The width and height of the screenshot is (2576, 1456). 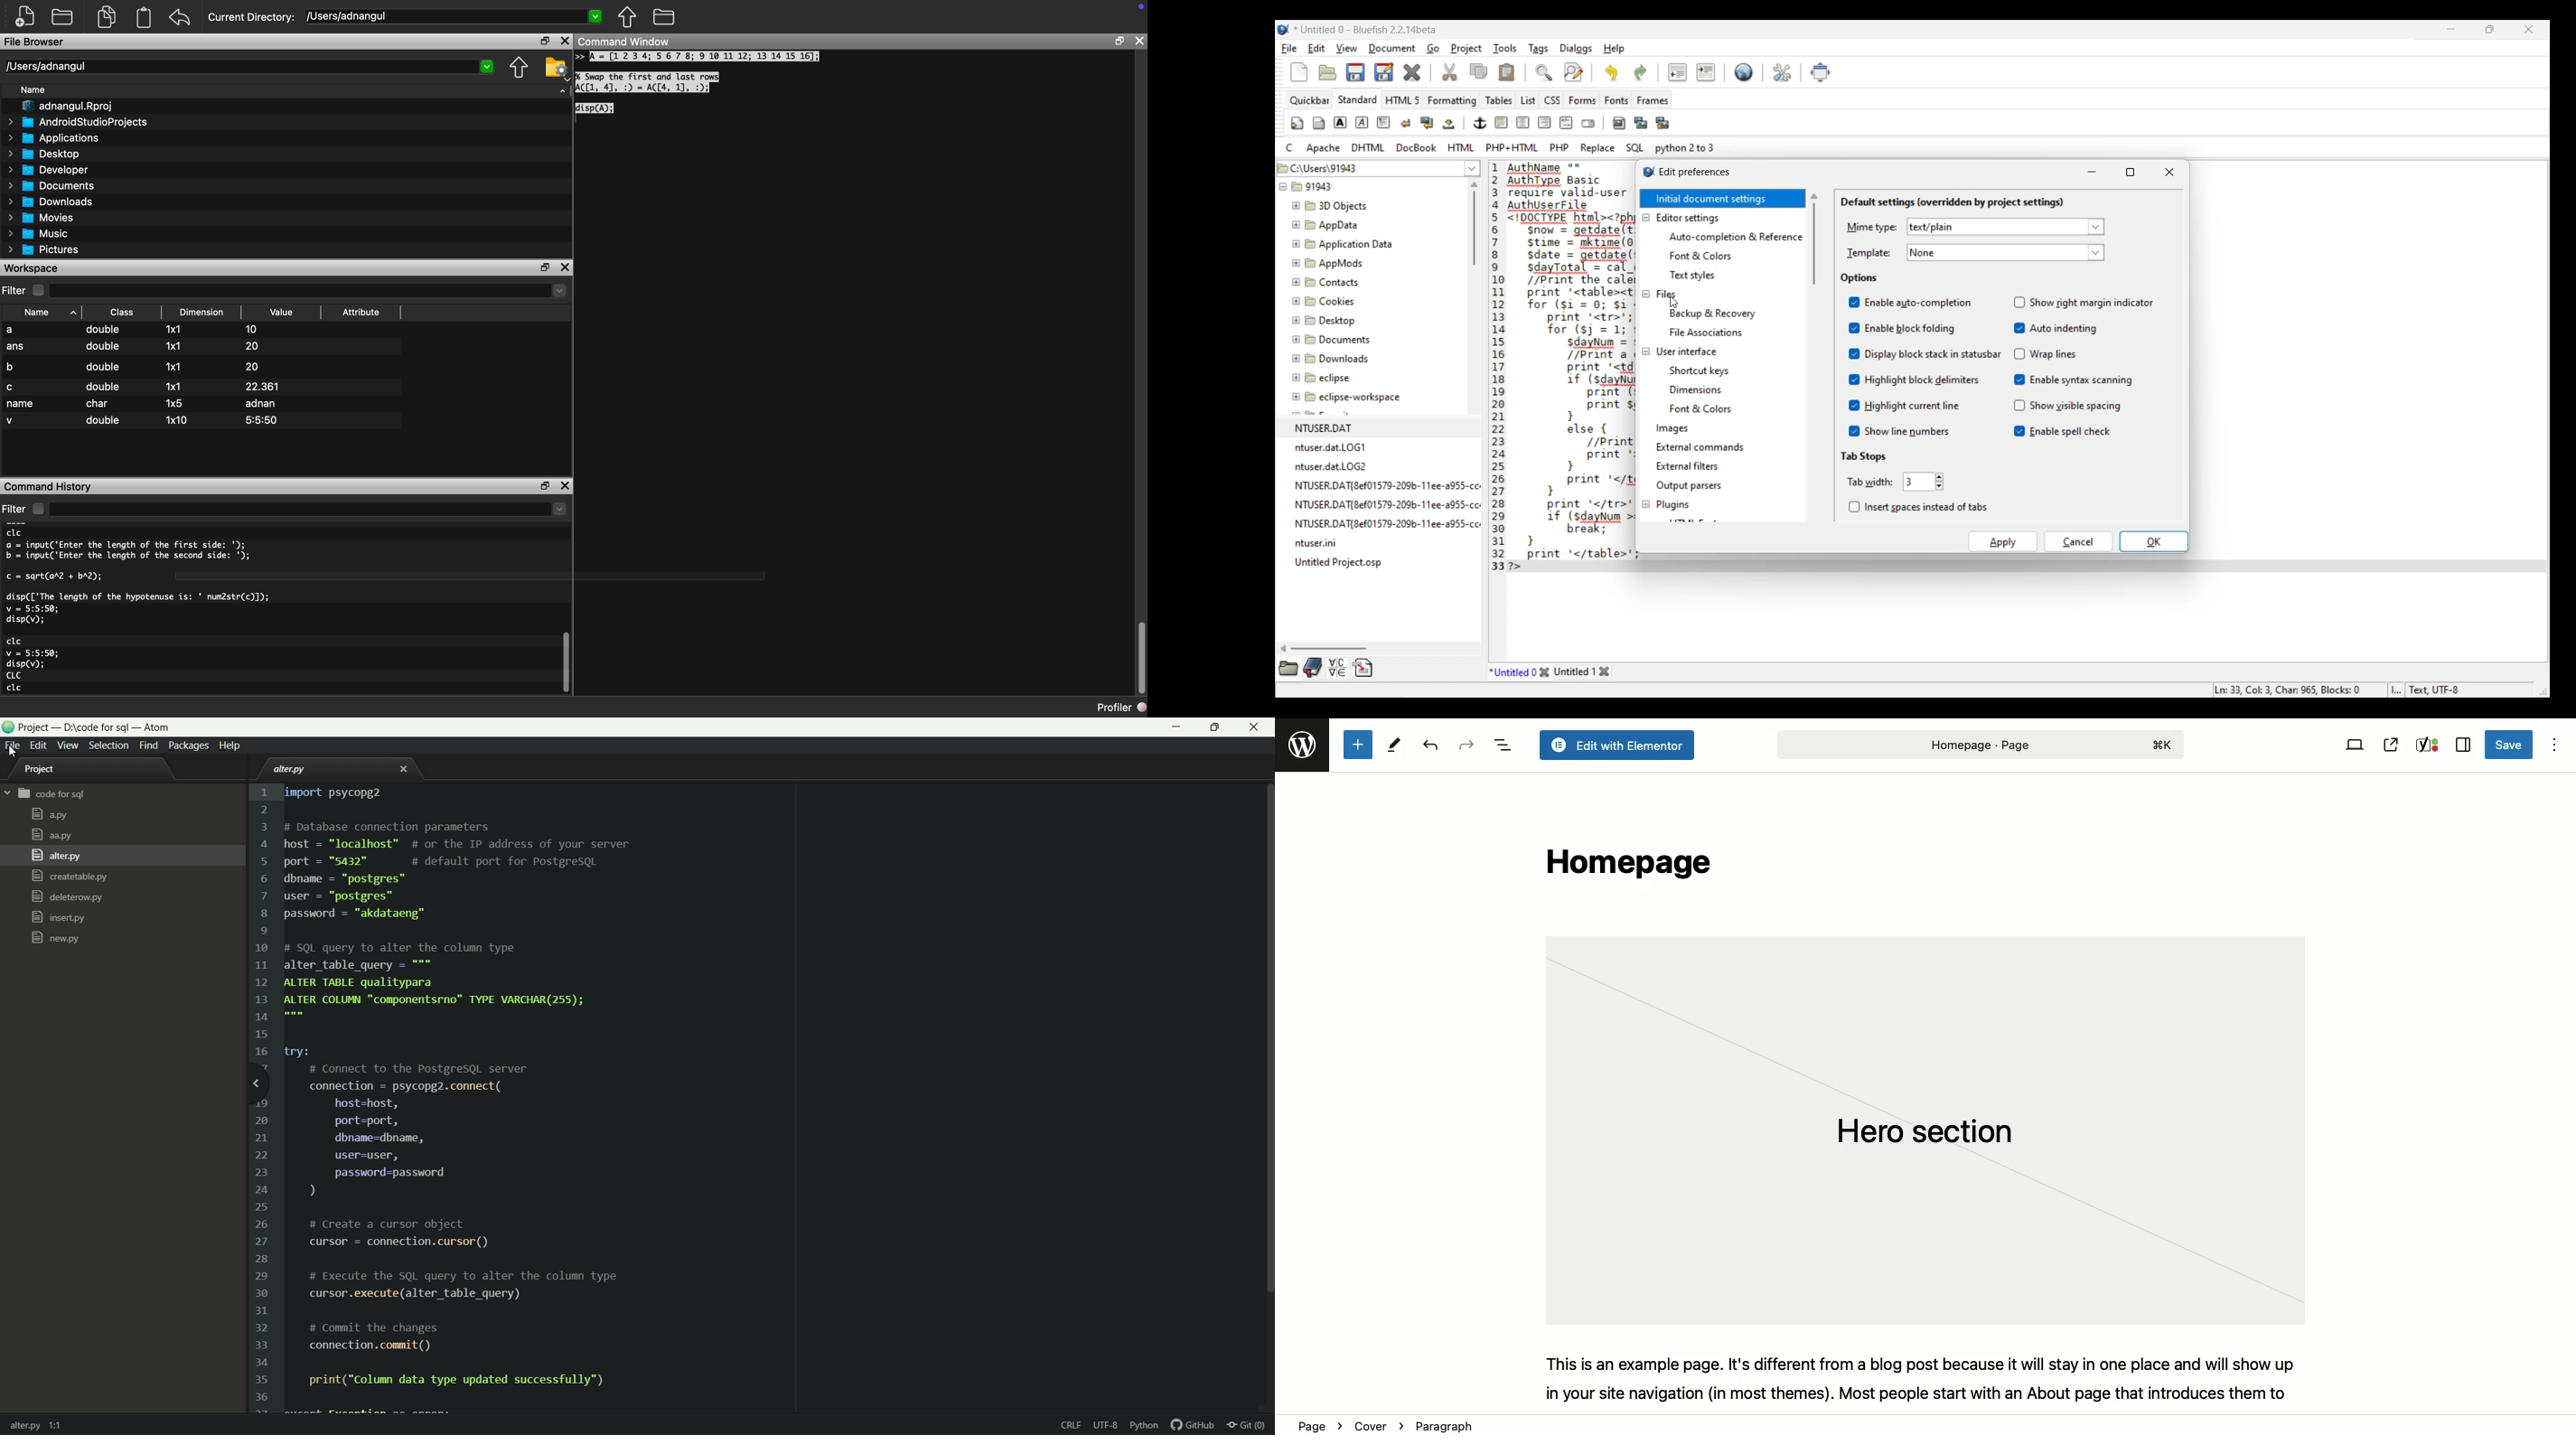 I want to click on Browse your files, so click(x=556, y=69).